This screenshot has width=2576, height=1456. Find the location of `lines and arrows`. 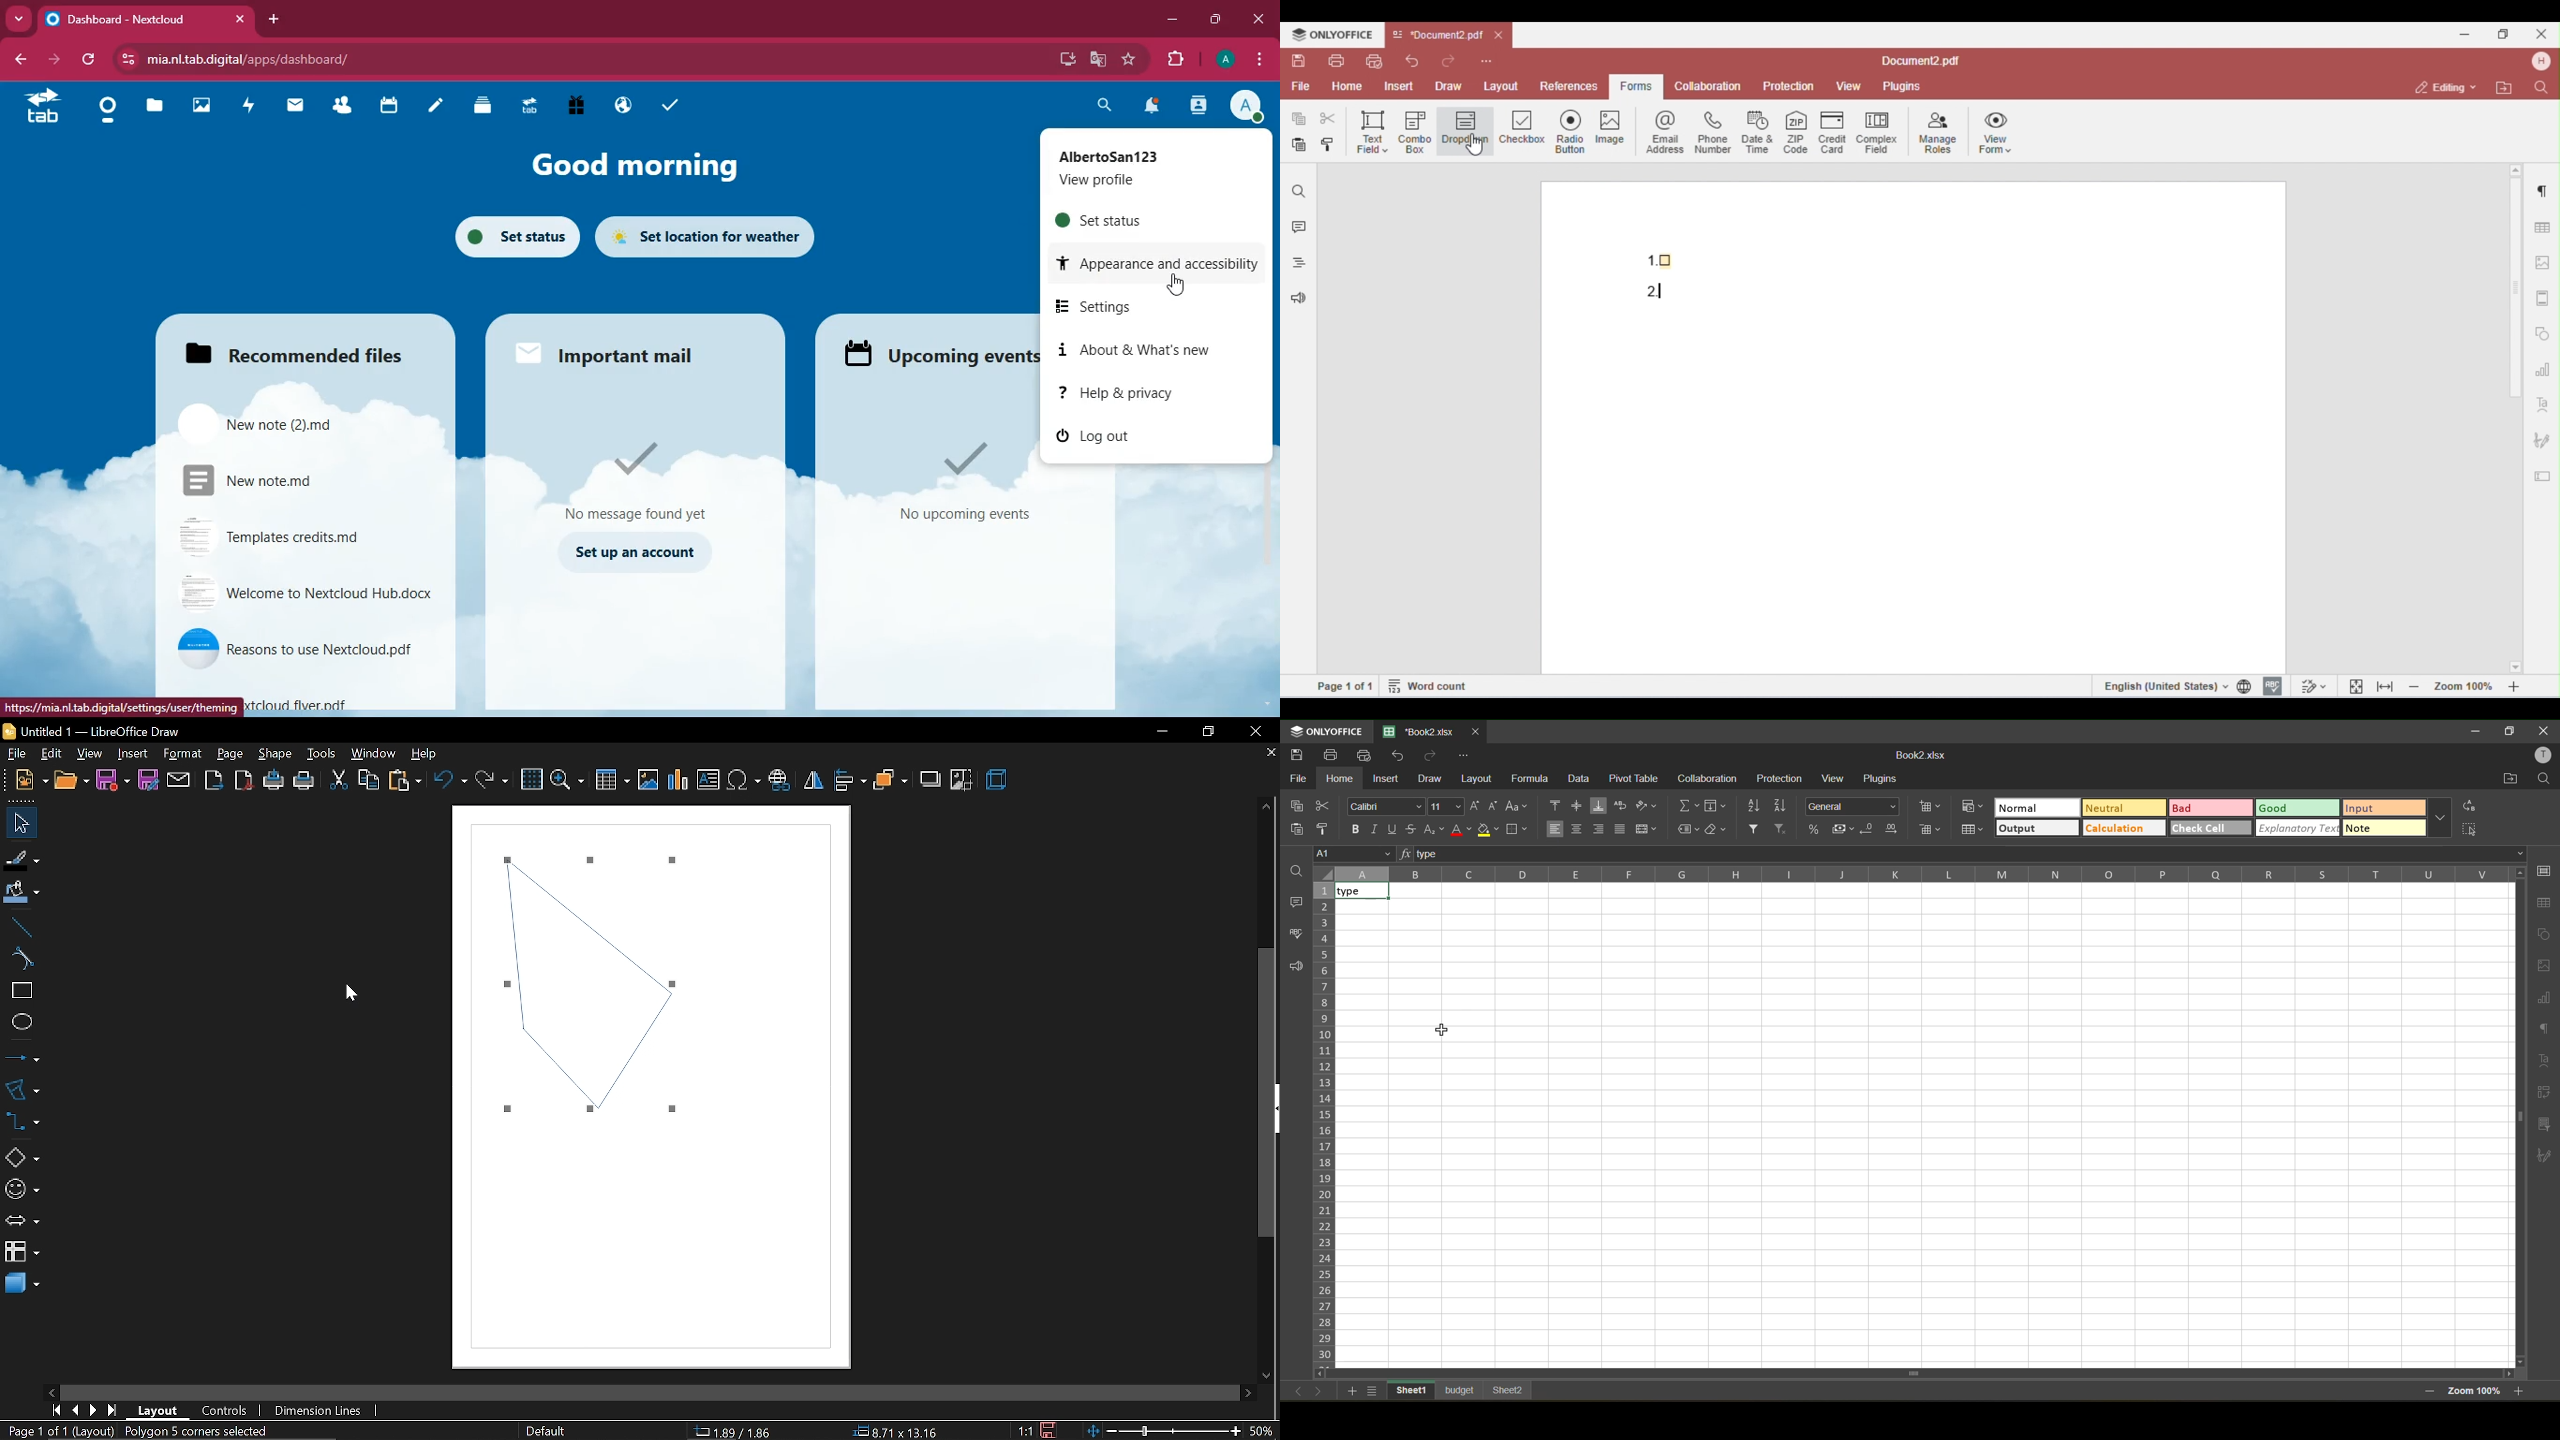

lines and arrows is located at coordinates (23, 1054).